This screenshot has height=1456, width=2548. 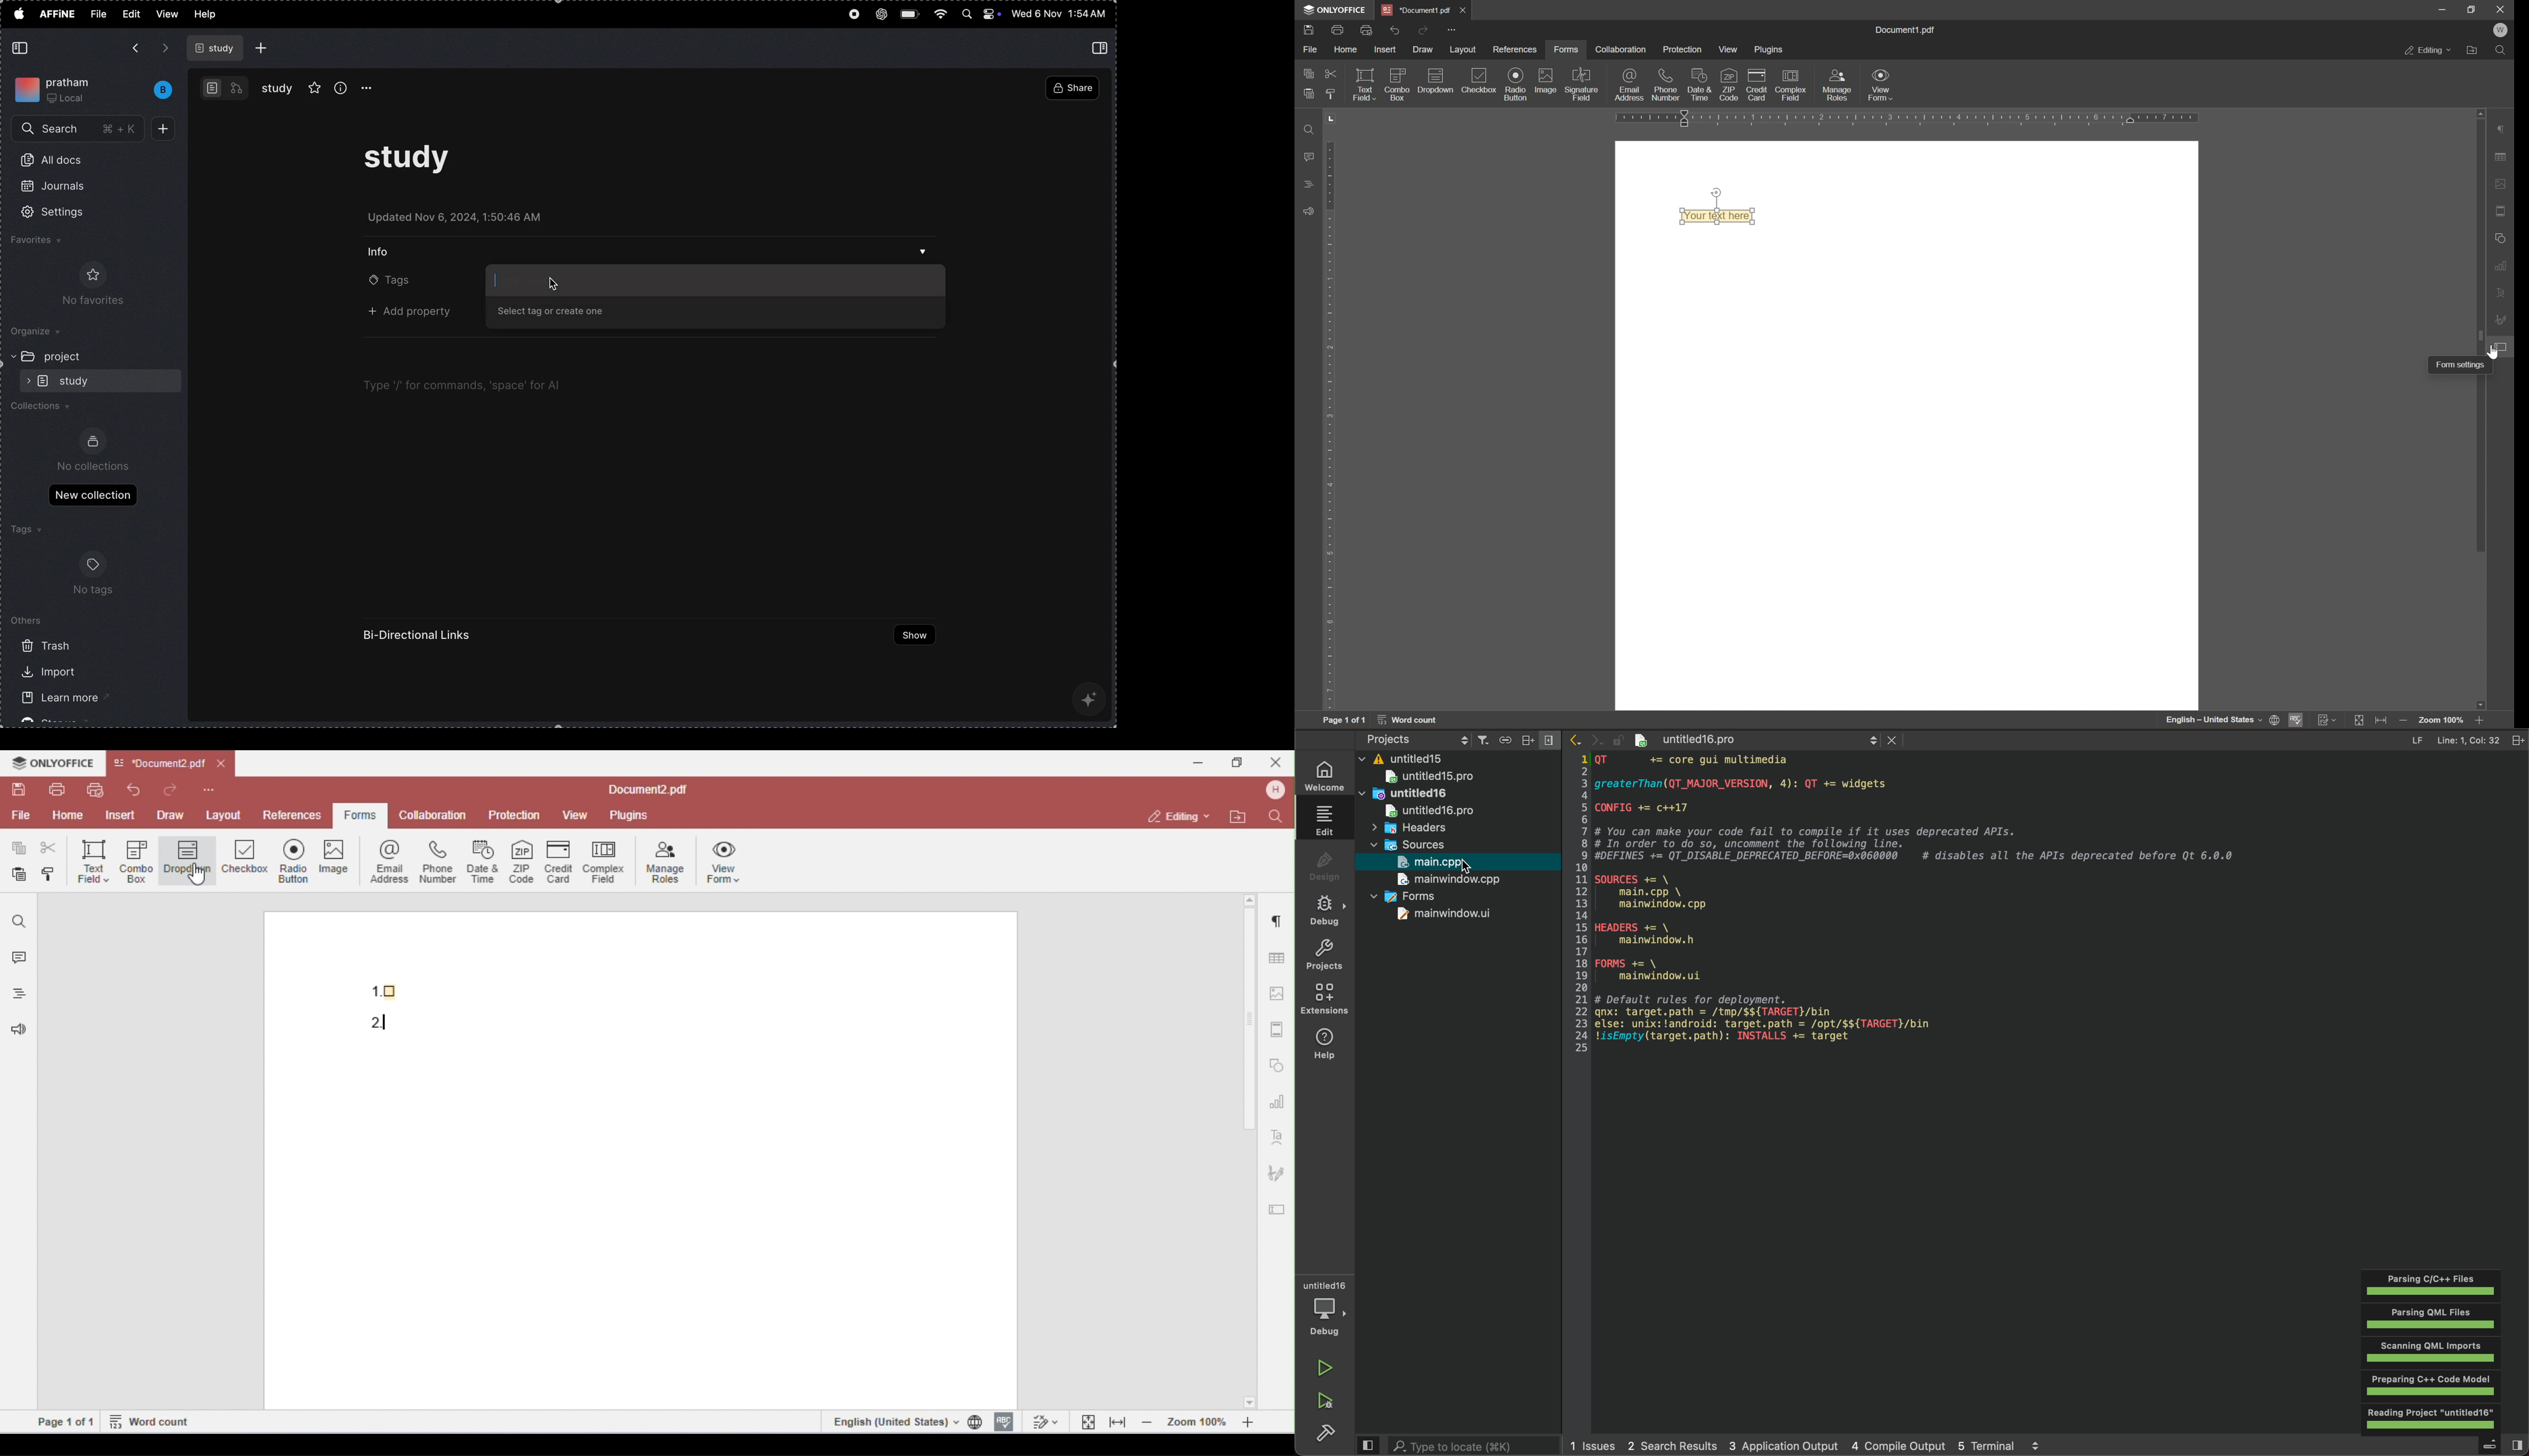 What do you see at coordinates (1566, 49) in the screenshot?
I see `forms` at bounding box center [1566, 49].